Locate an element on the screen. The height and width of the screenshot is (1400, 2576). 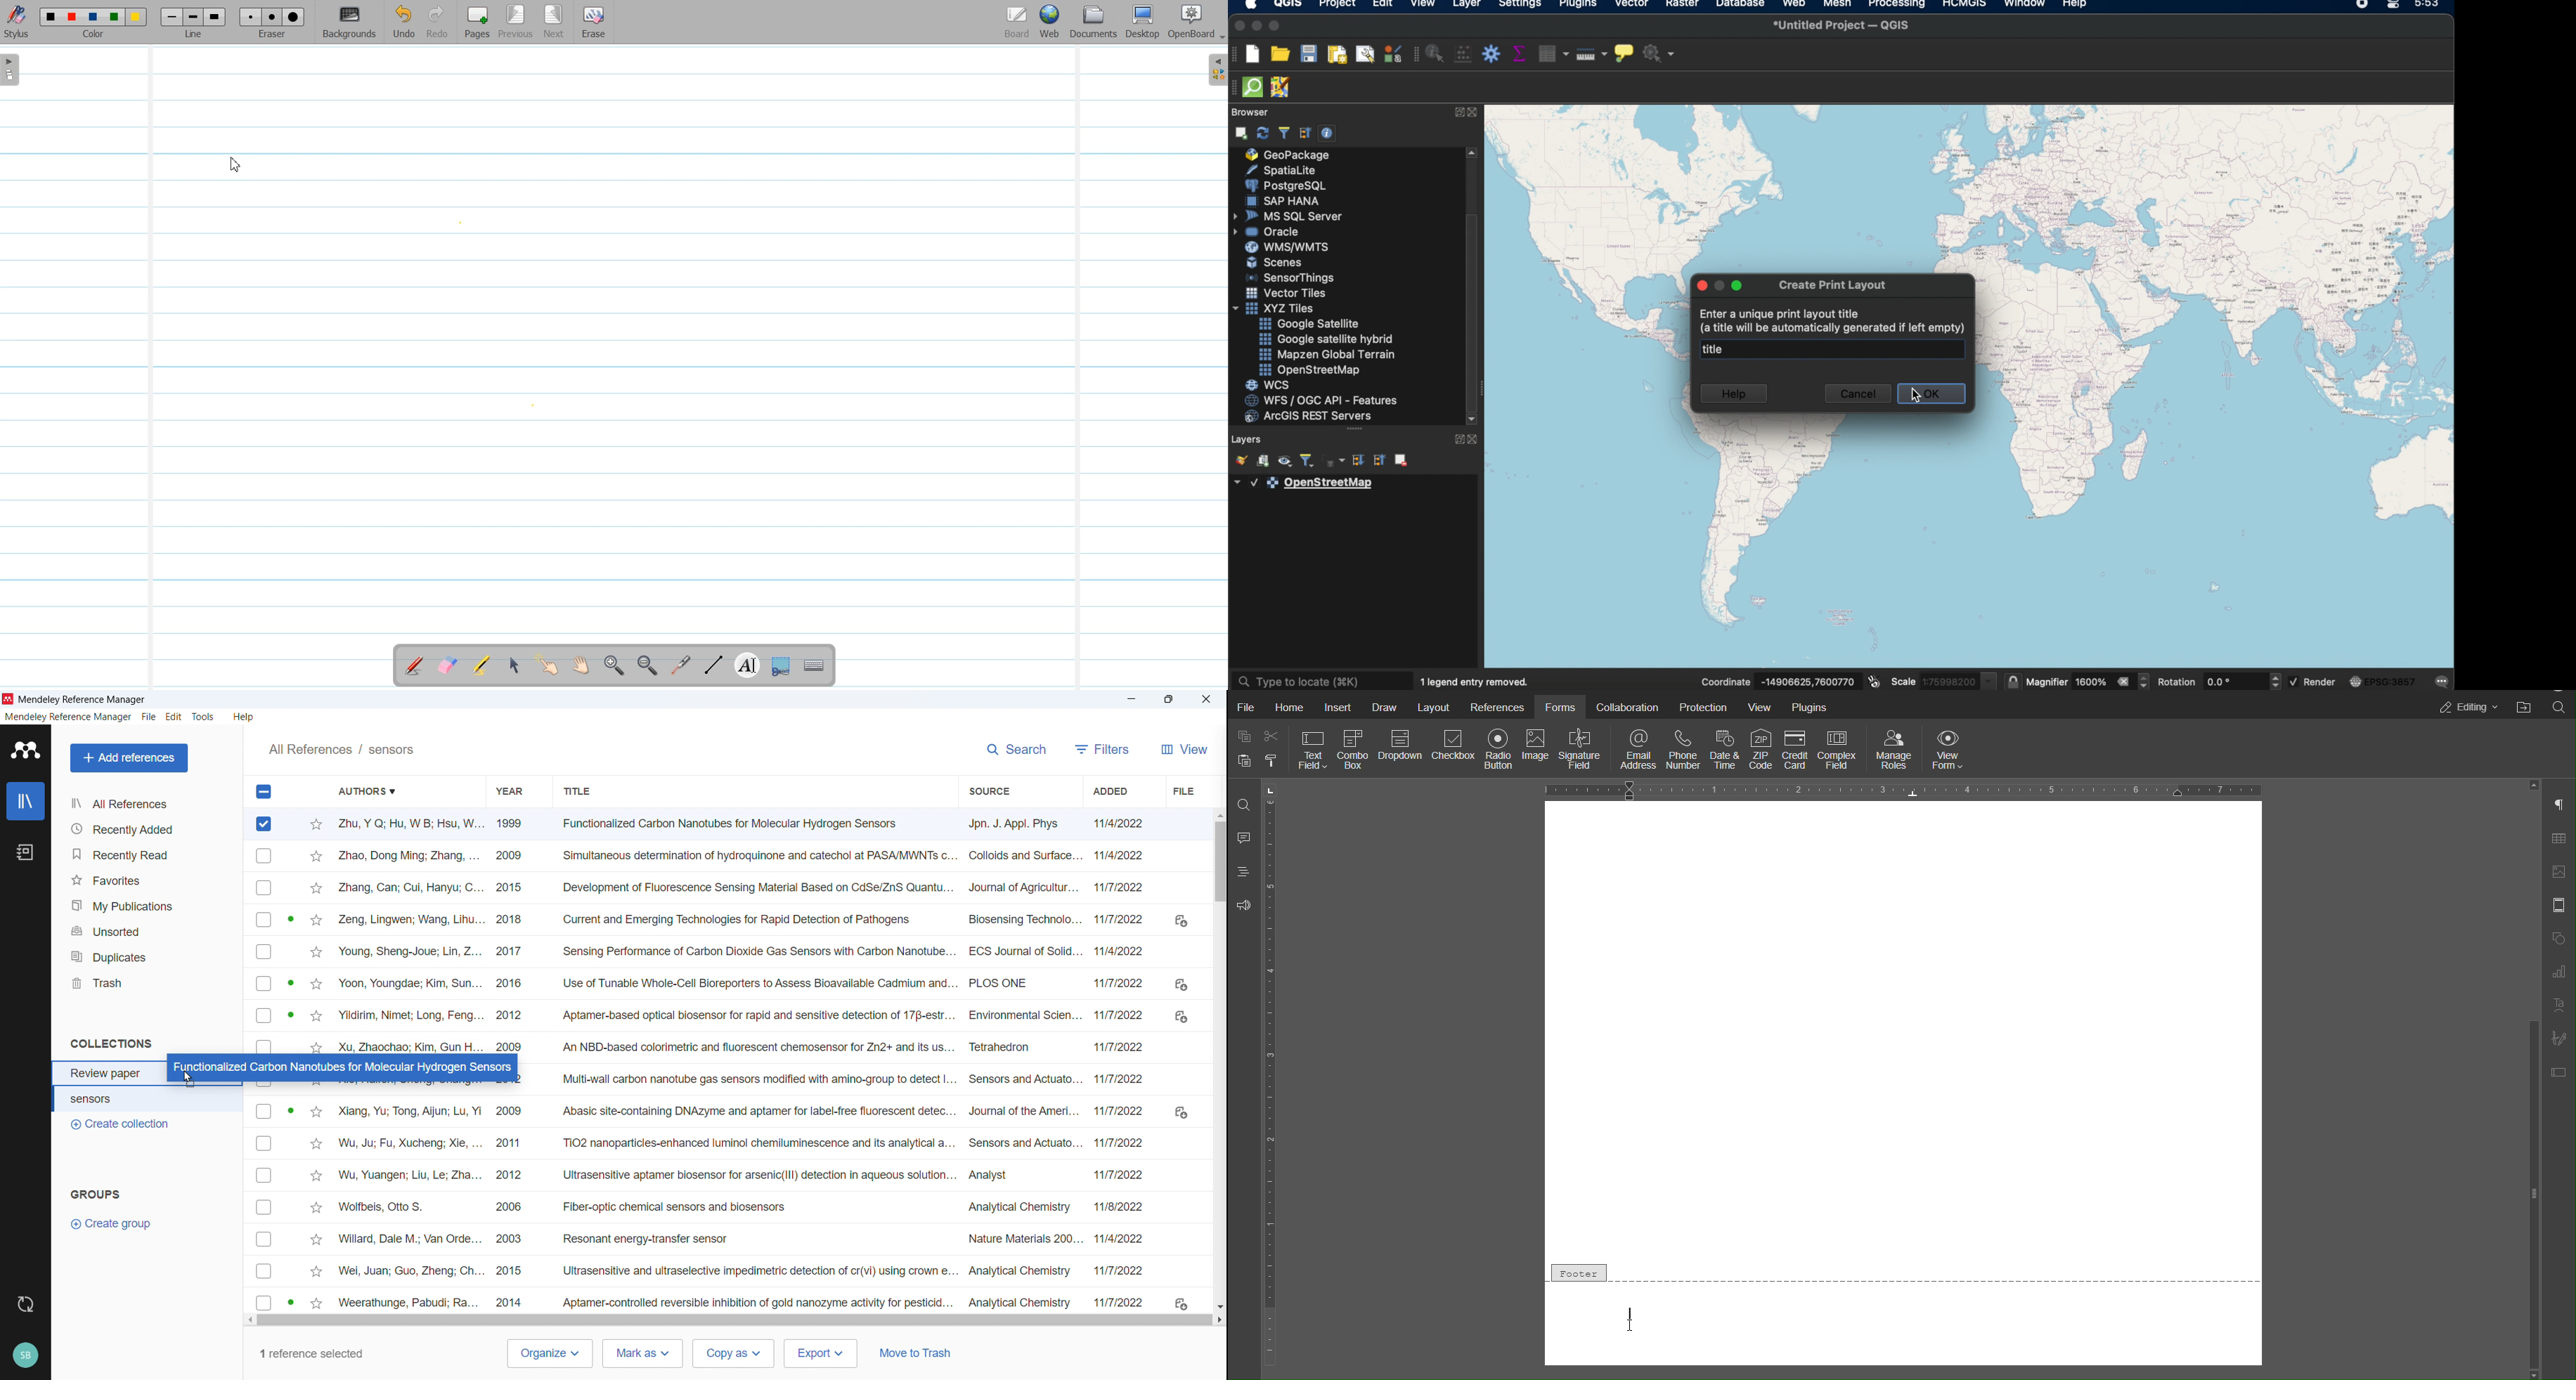
view is located at coordinates (1422, 6).